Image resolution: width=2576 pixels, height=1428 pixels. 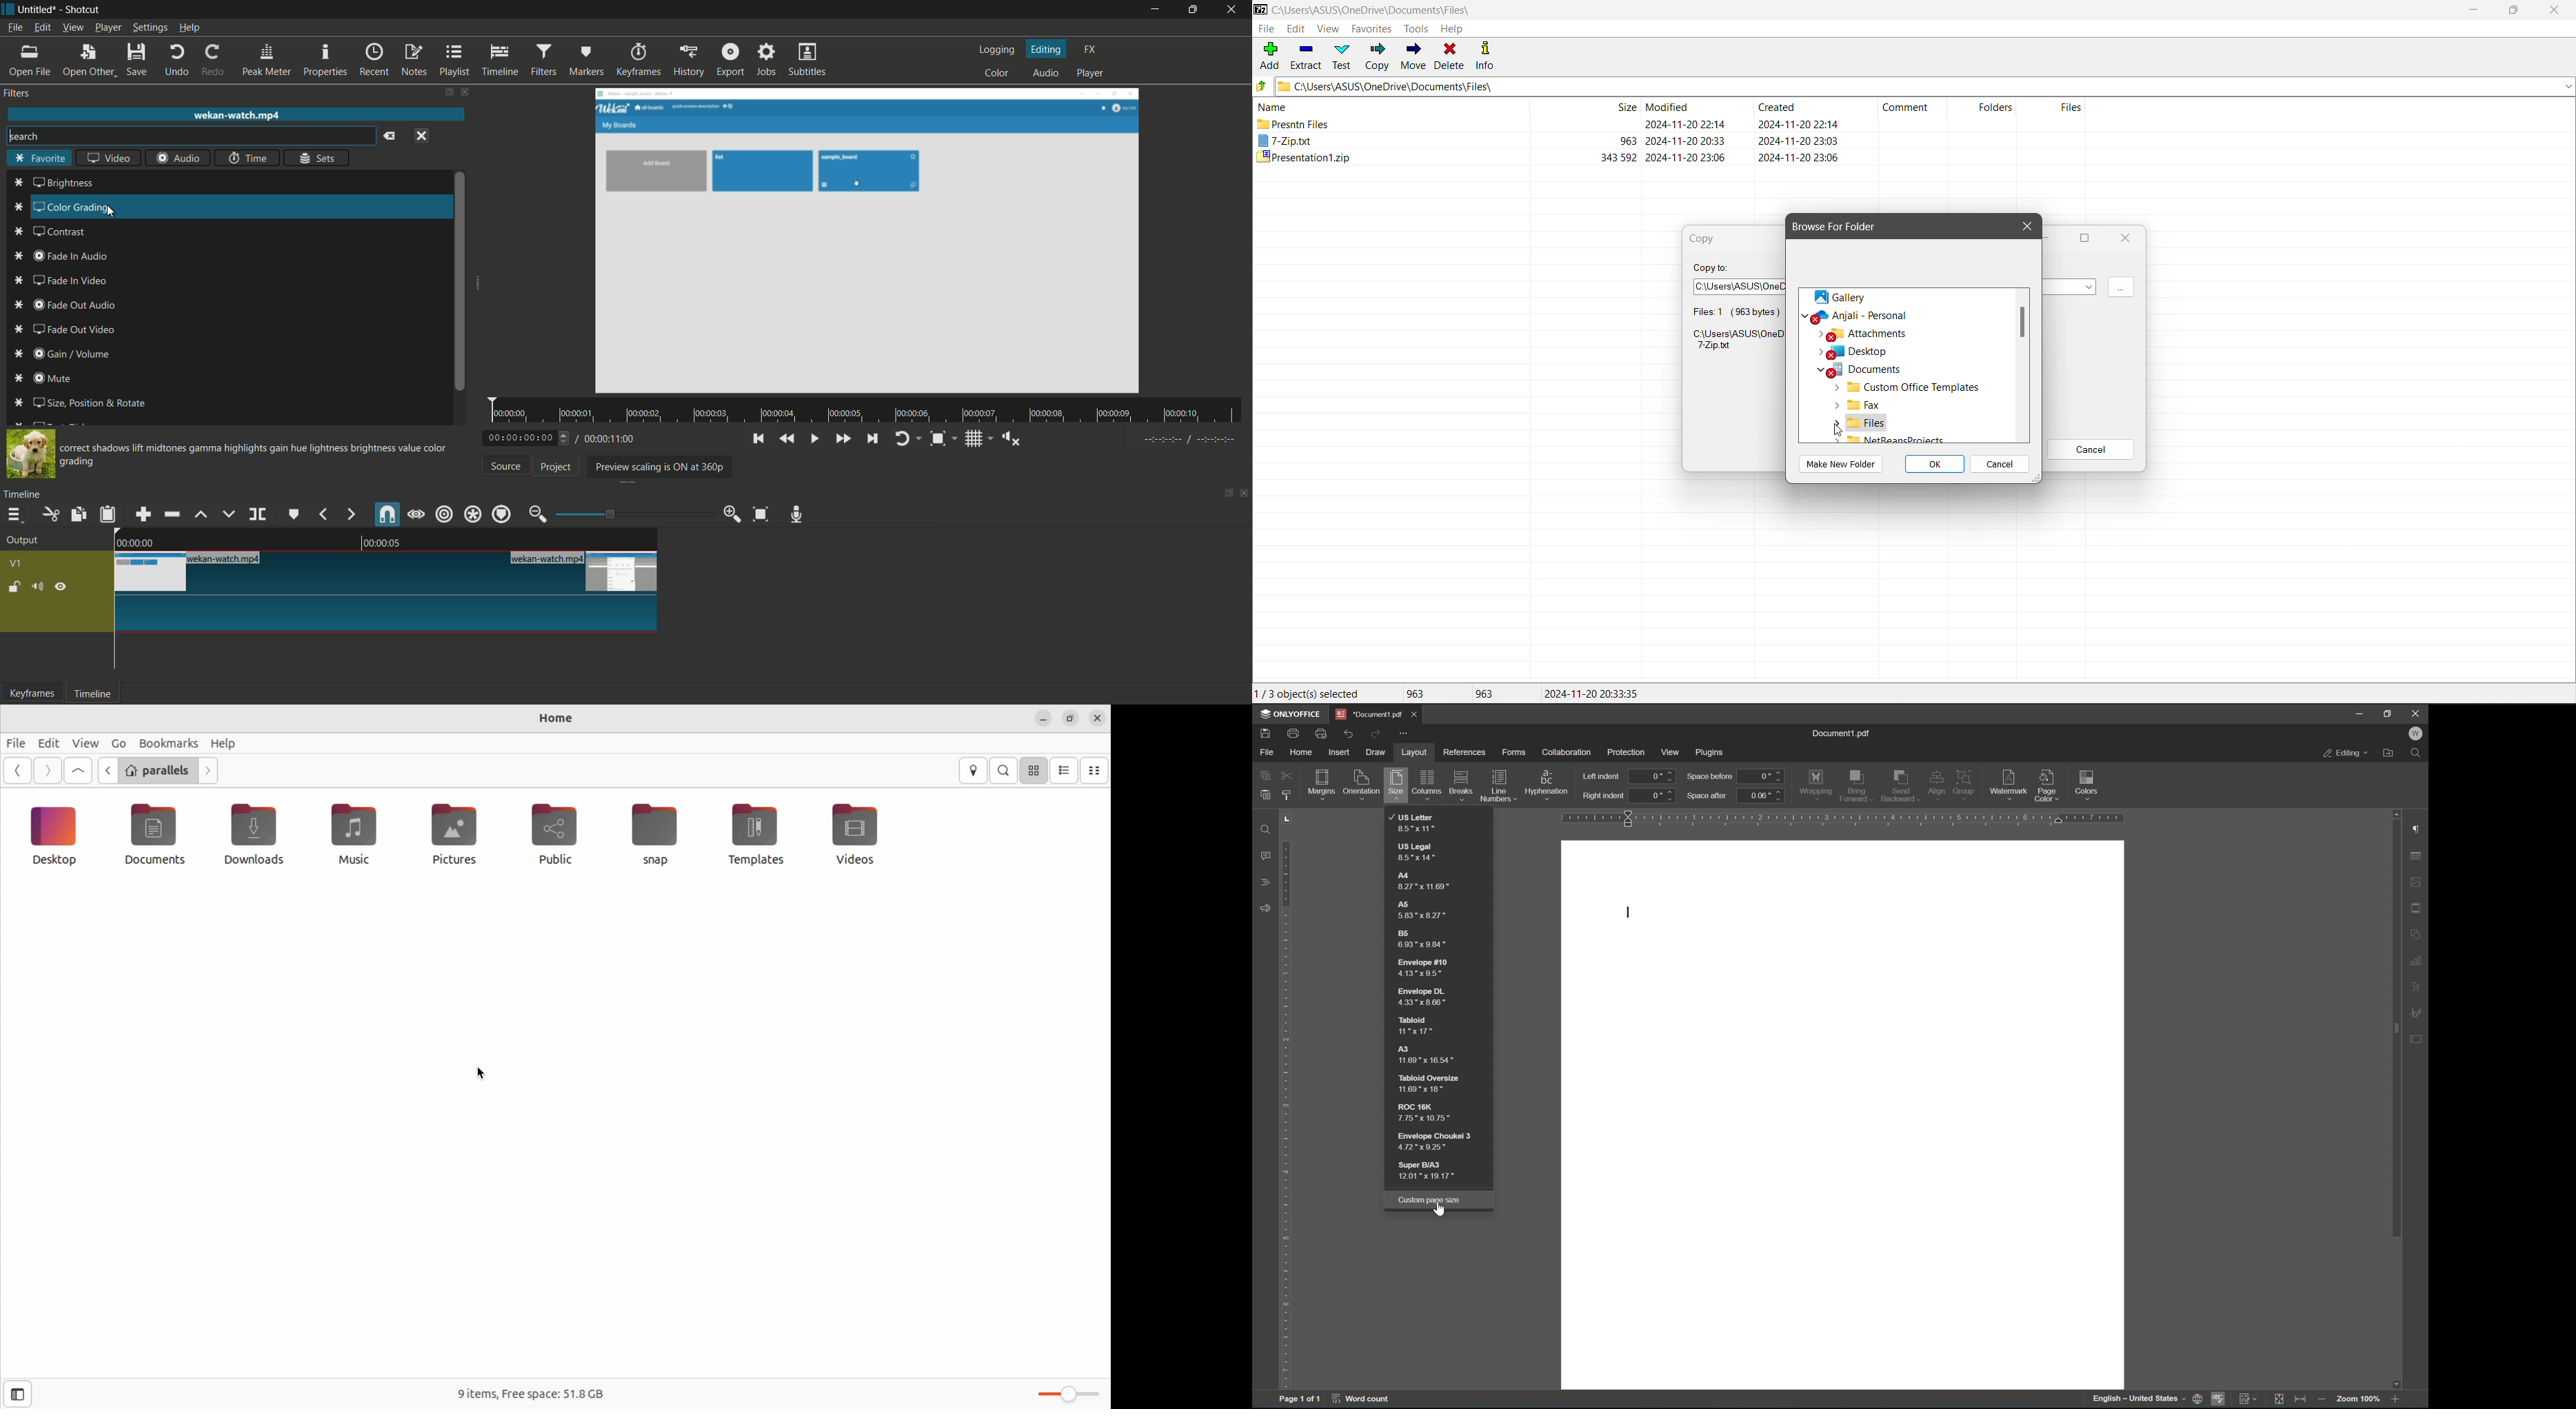 What do you see at coordinates (554, 467) in the screenshot?
I see `project` at bounding box center [554, 467].